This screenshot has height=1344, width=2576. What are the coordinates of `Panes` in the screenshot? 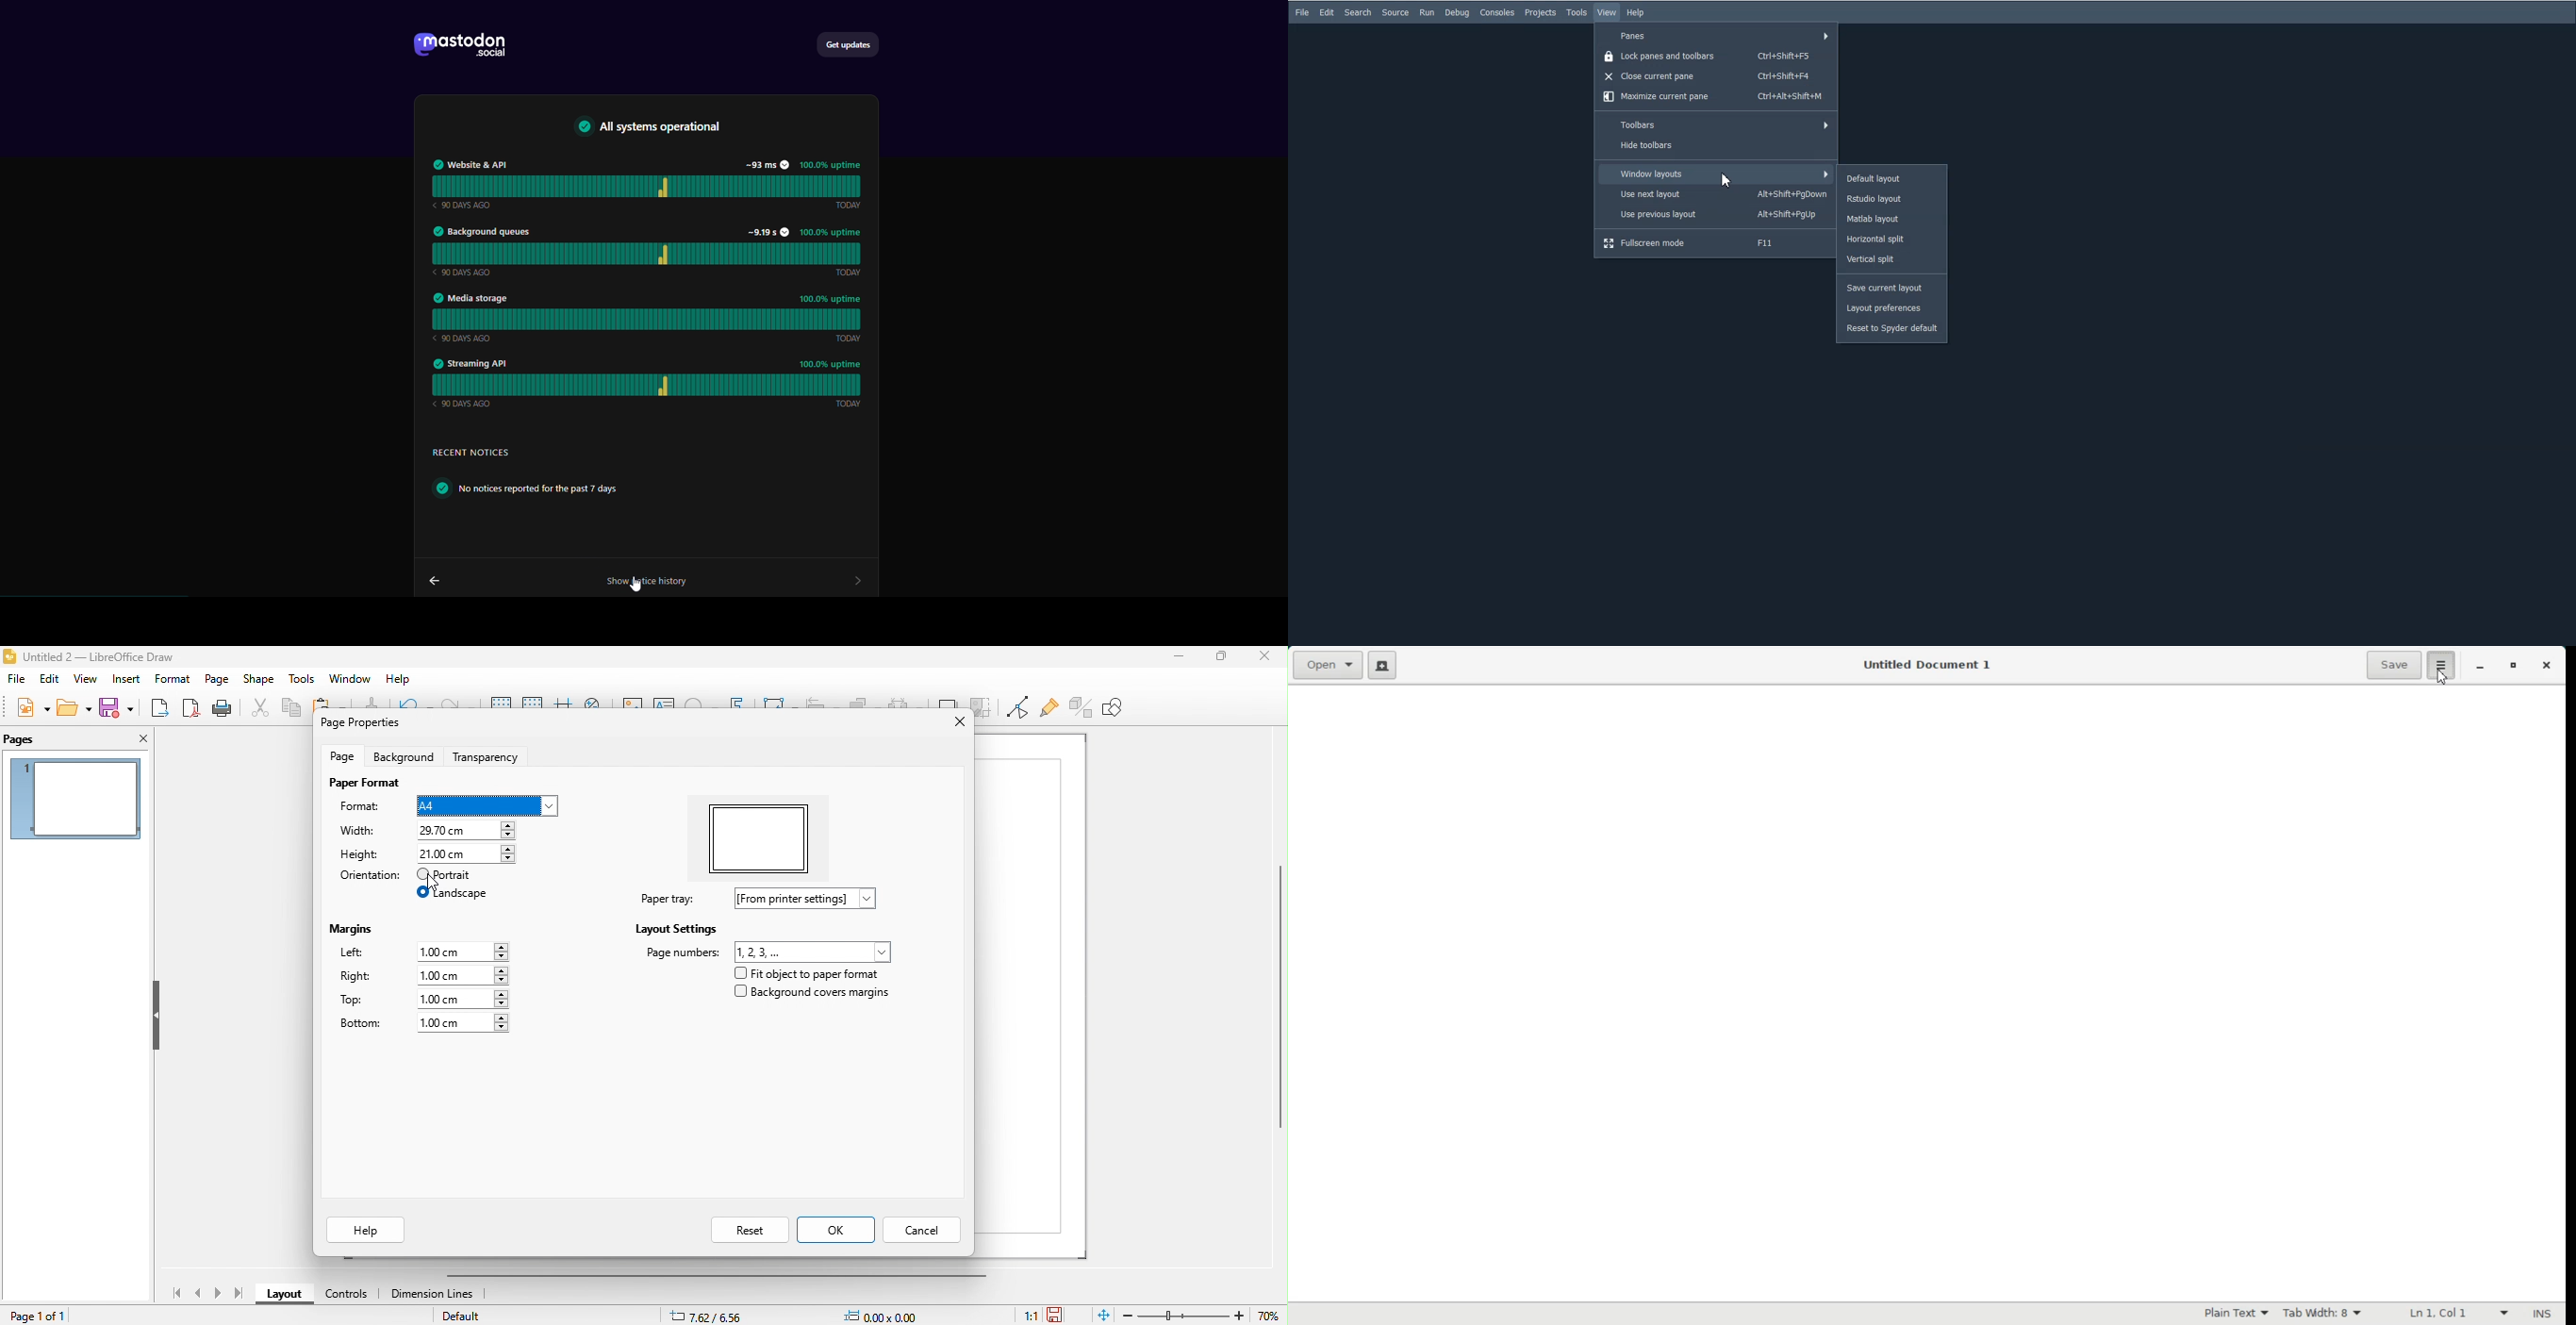 It's located at (1716, 34).